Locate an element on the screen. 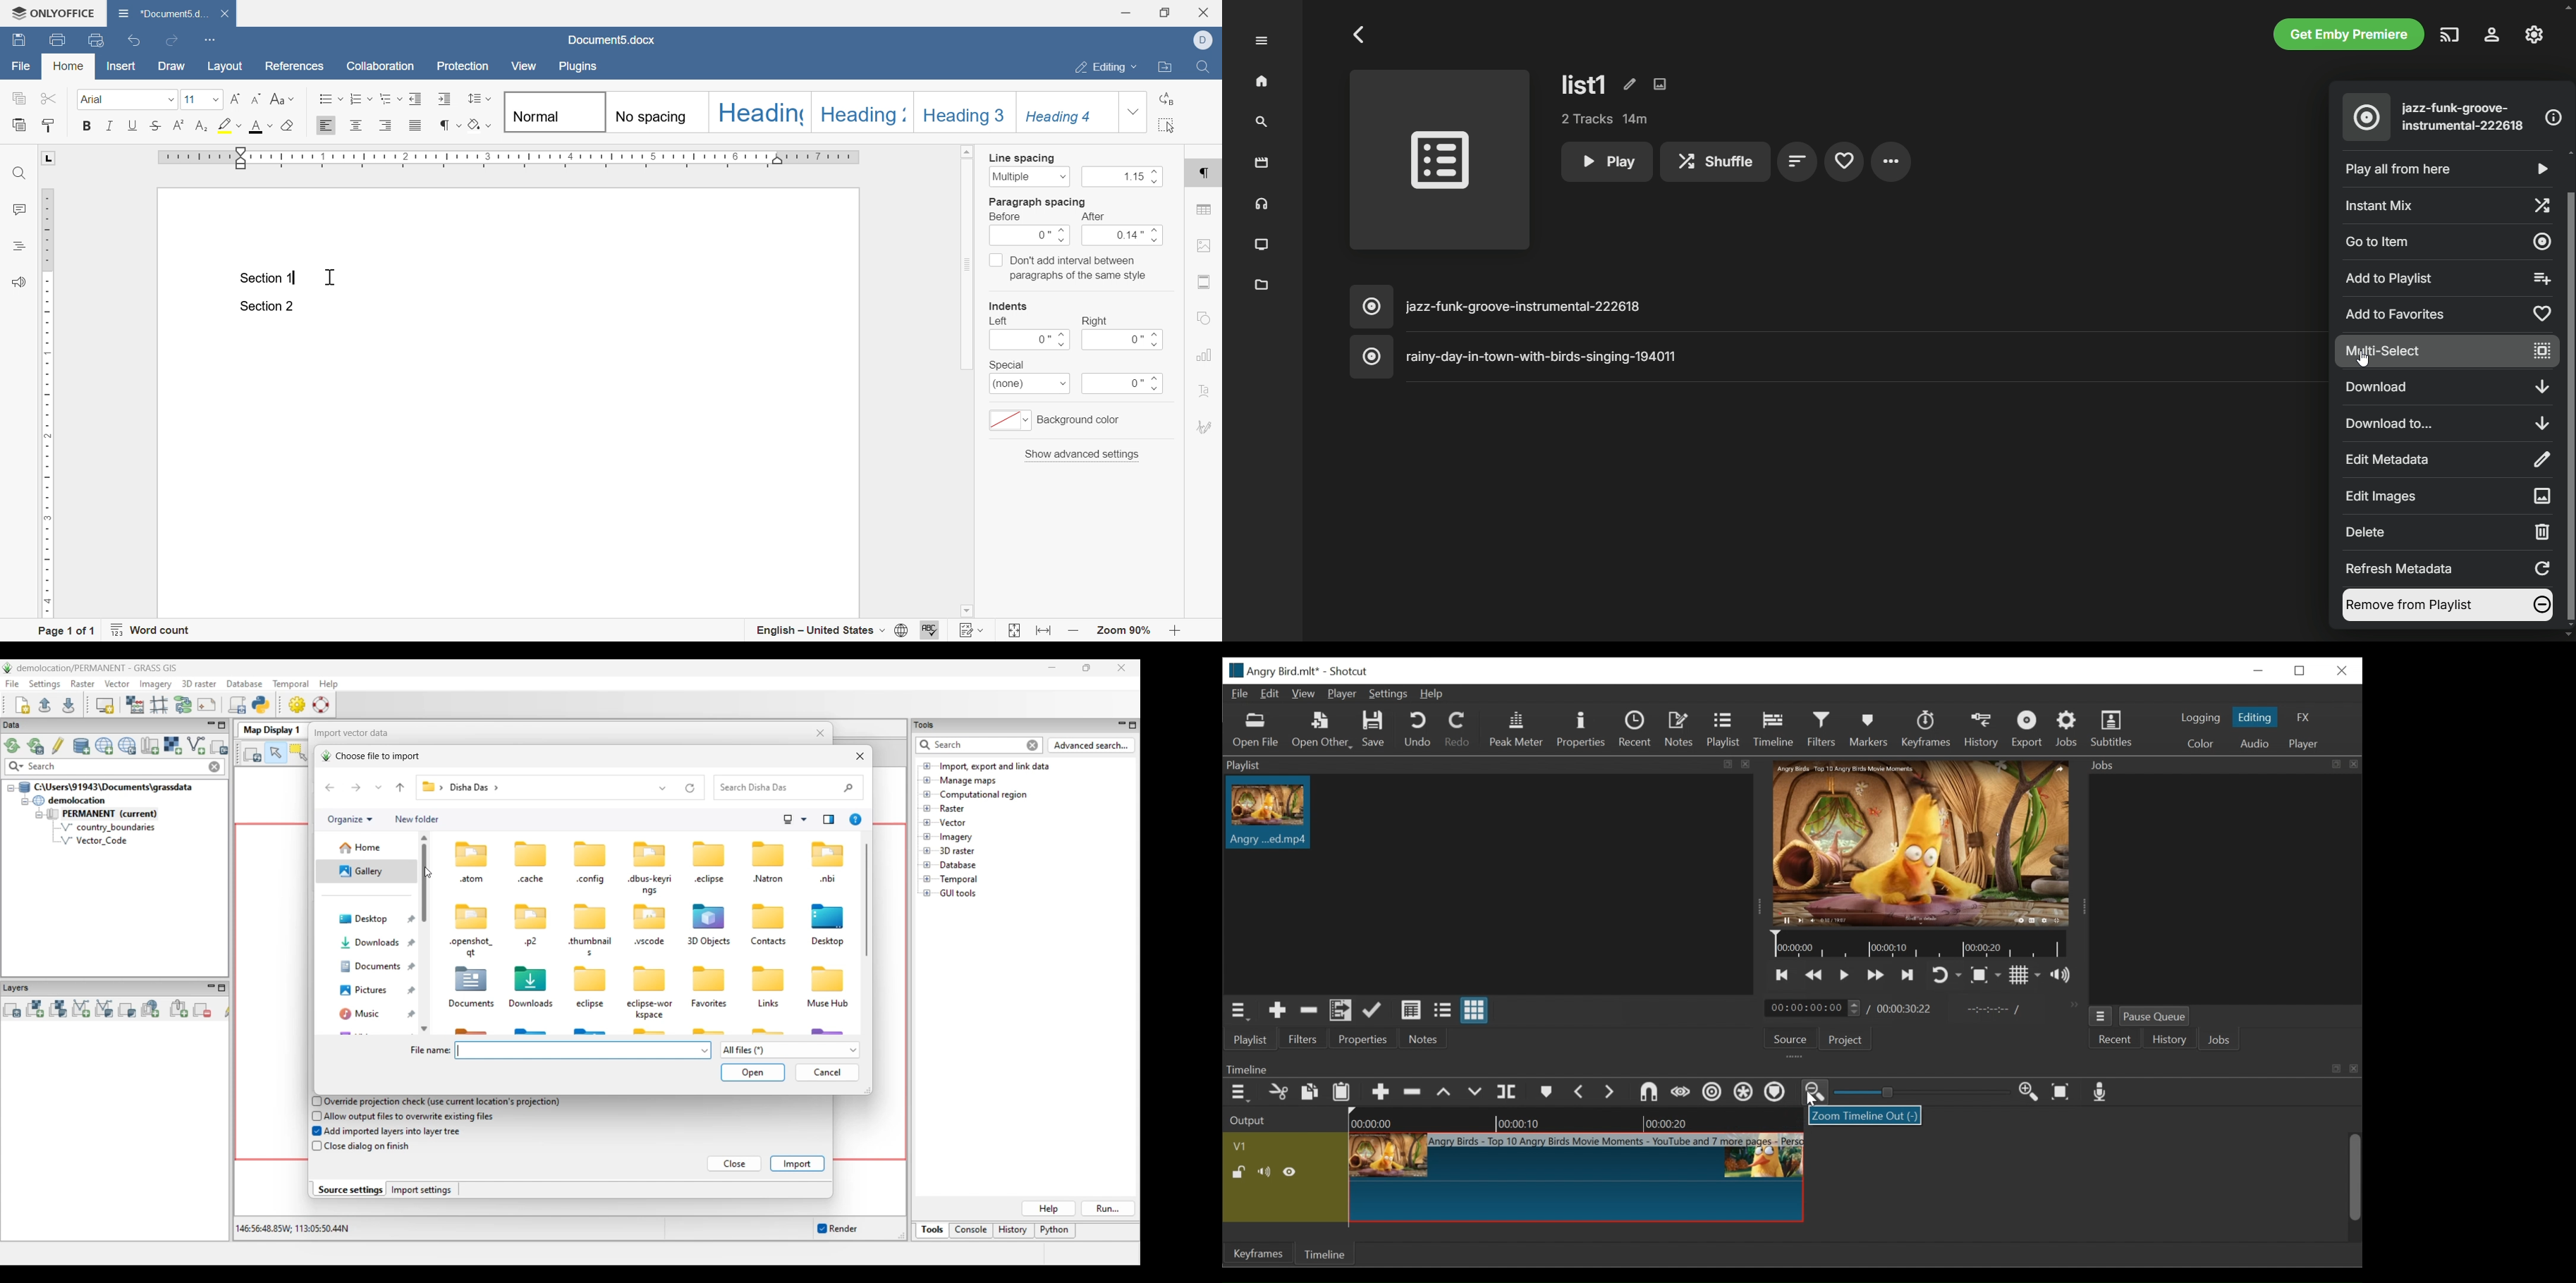  Restore is located at coordinates (2301, 672).